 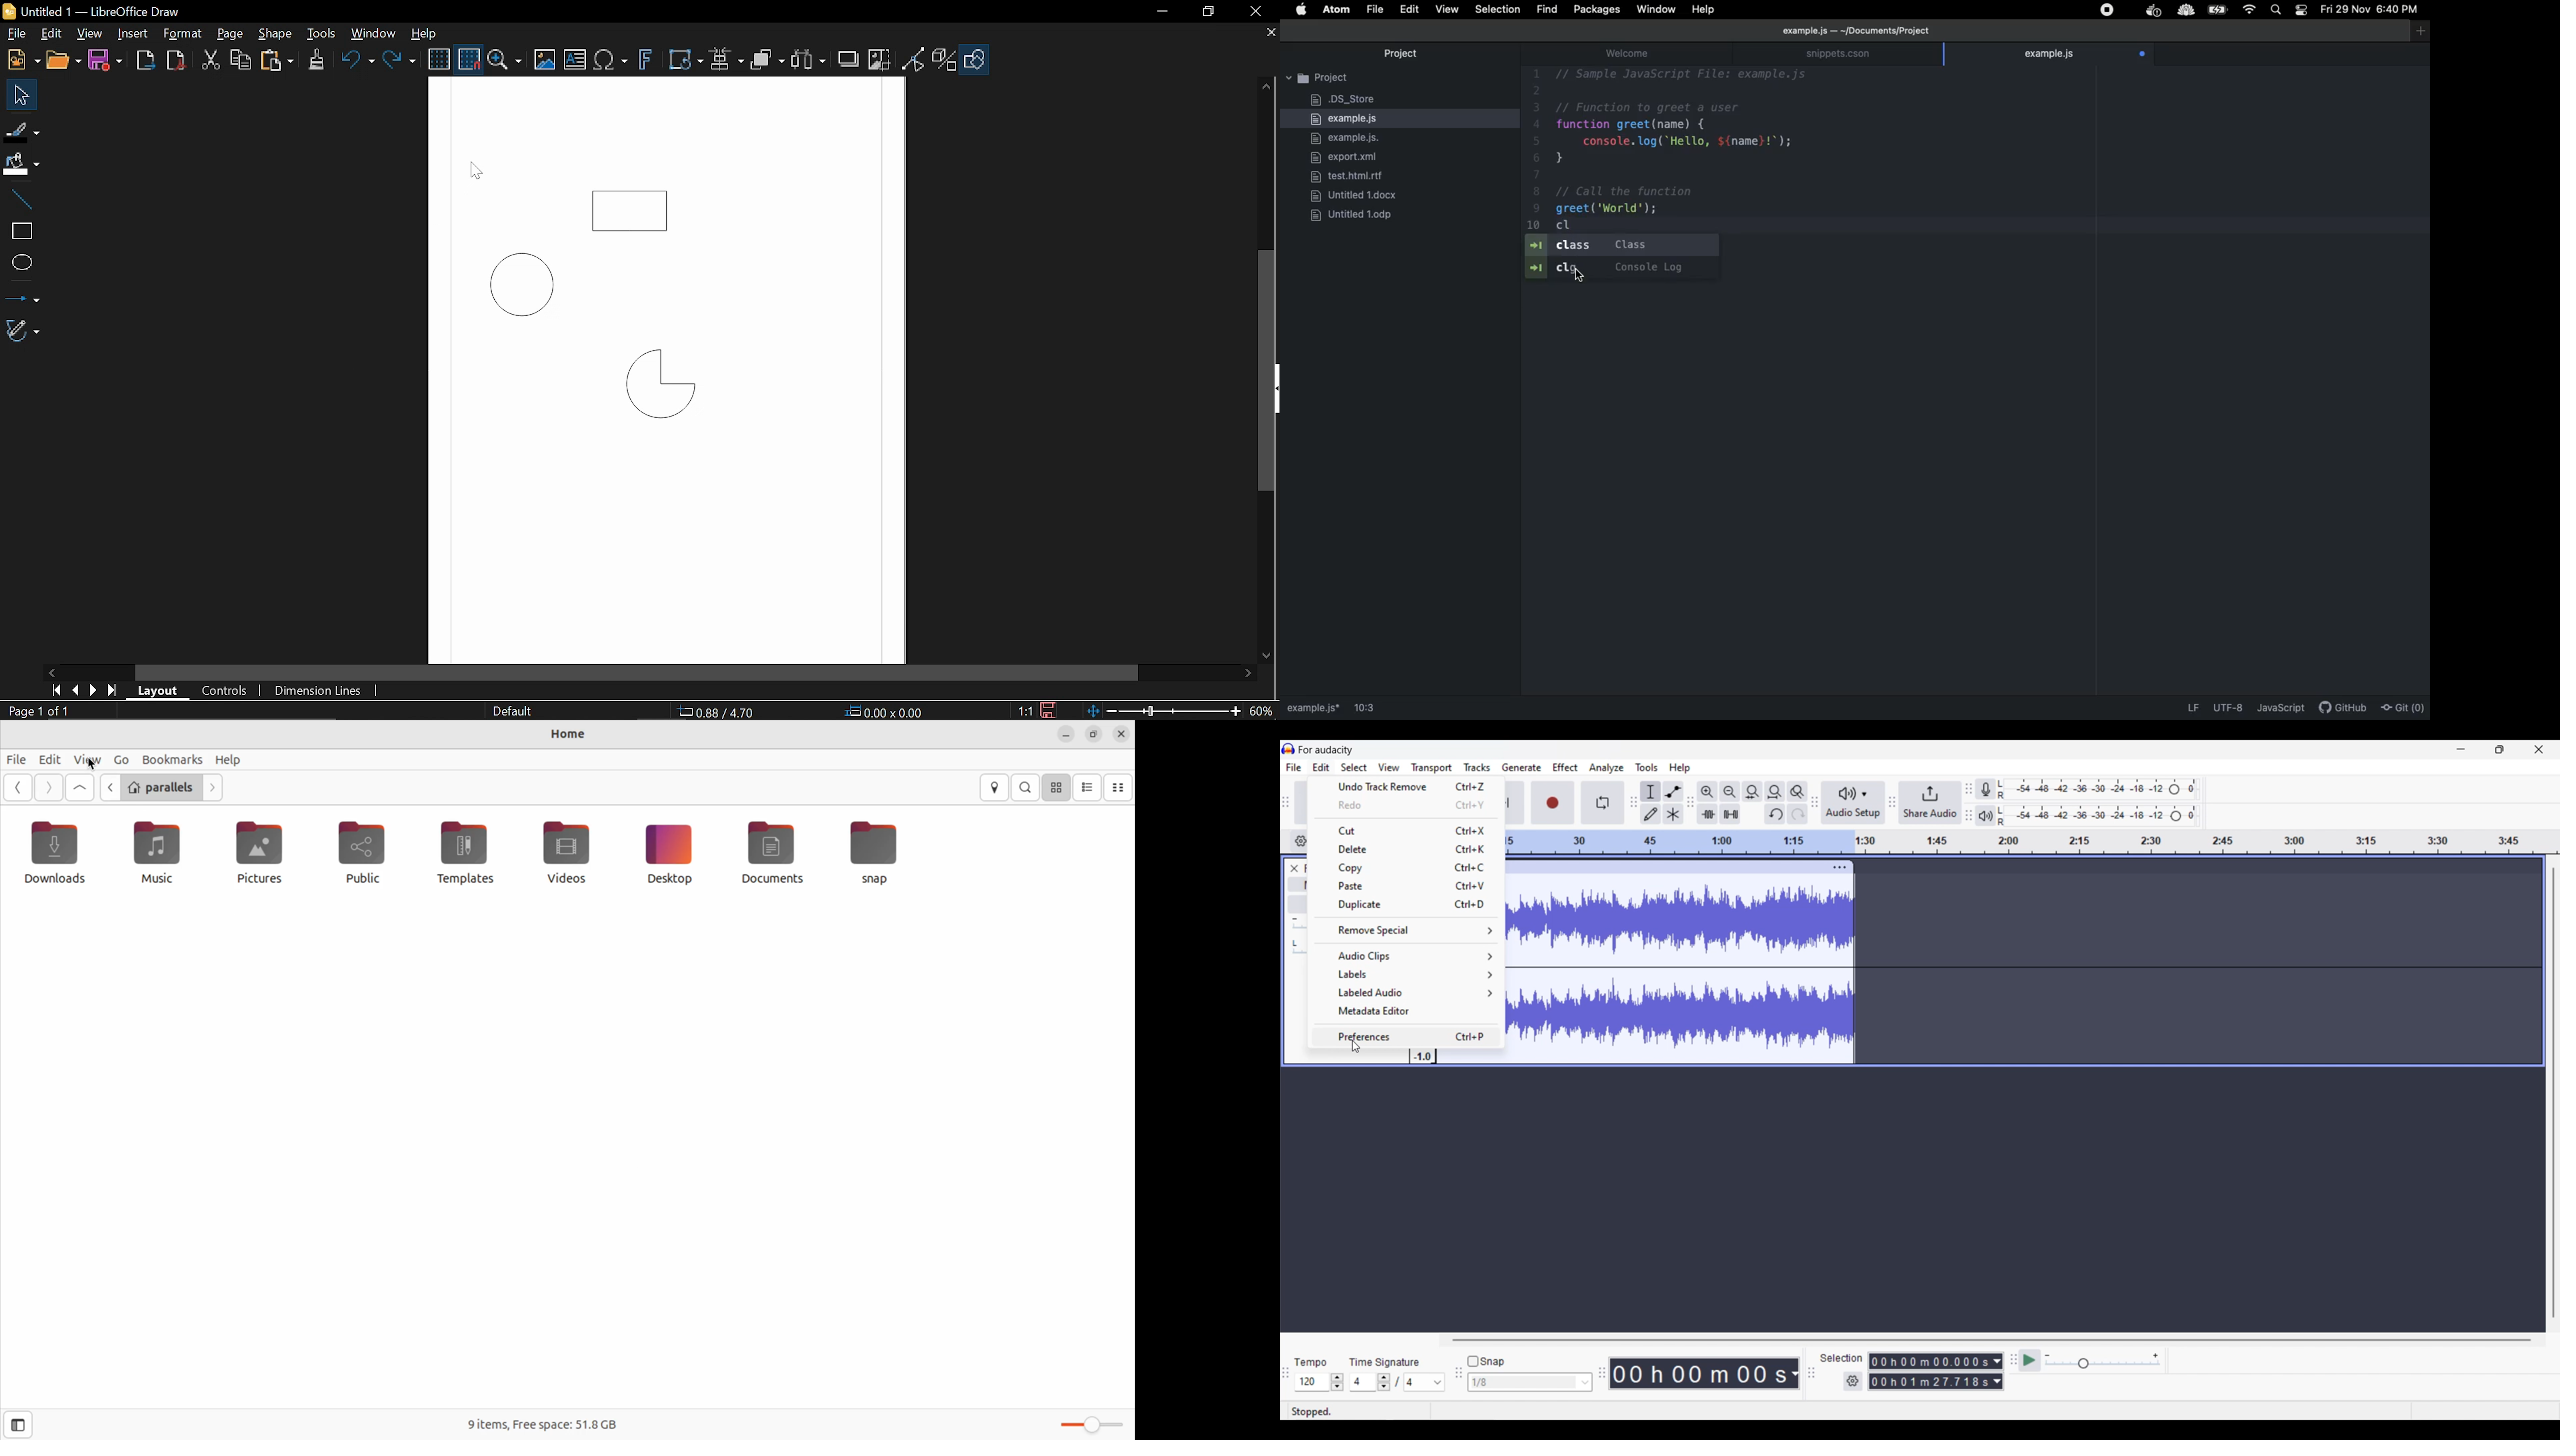 I want to click on 60% (Current zoom), so click(x=1261, y=710).